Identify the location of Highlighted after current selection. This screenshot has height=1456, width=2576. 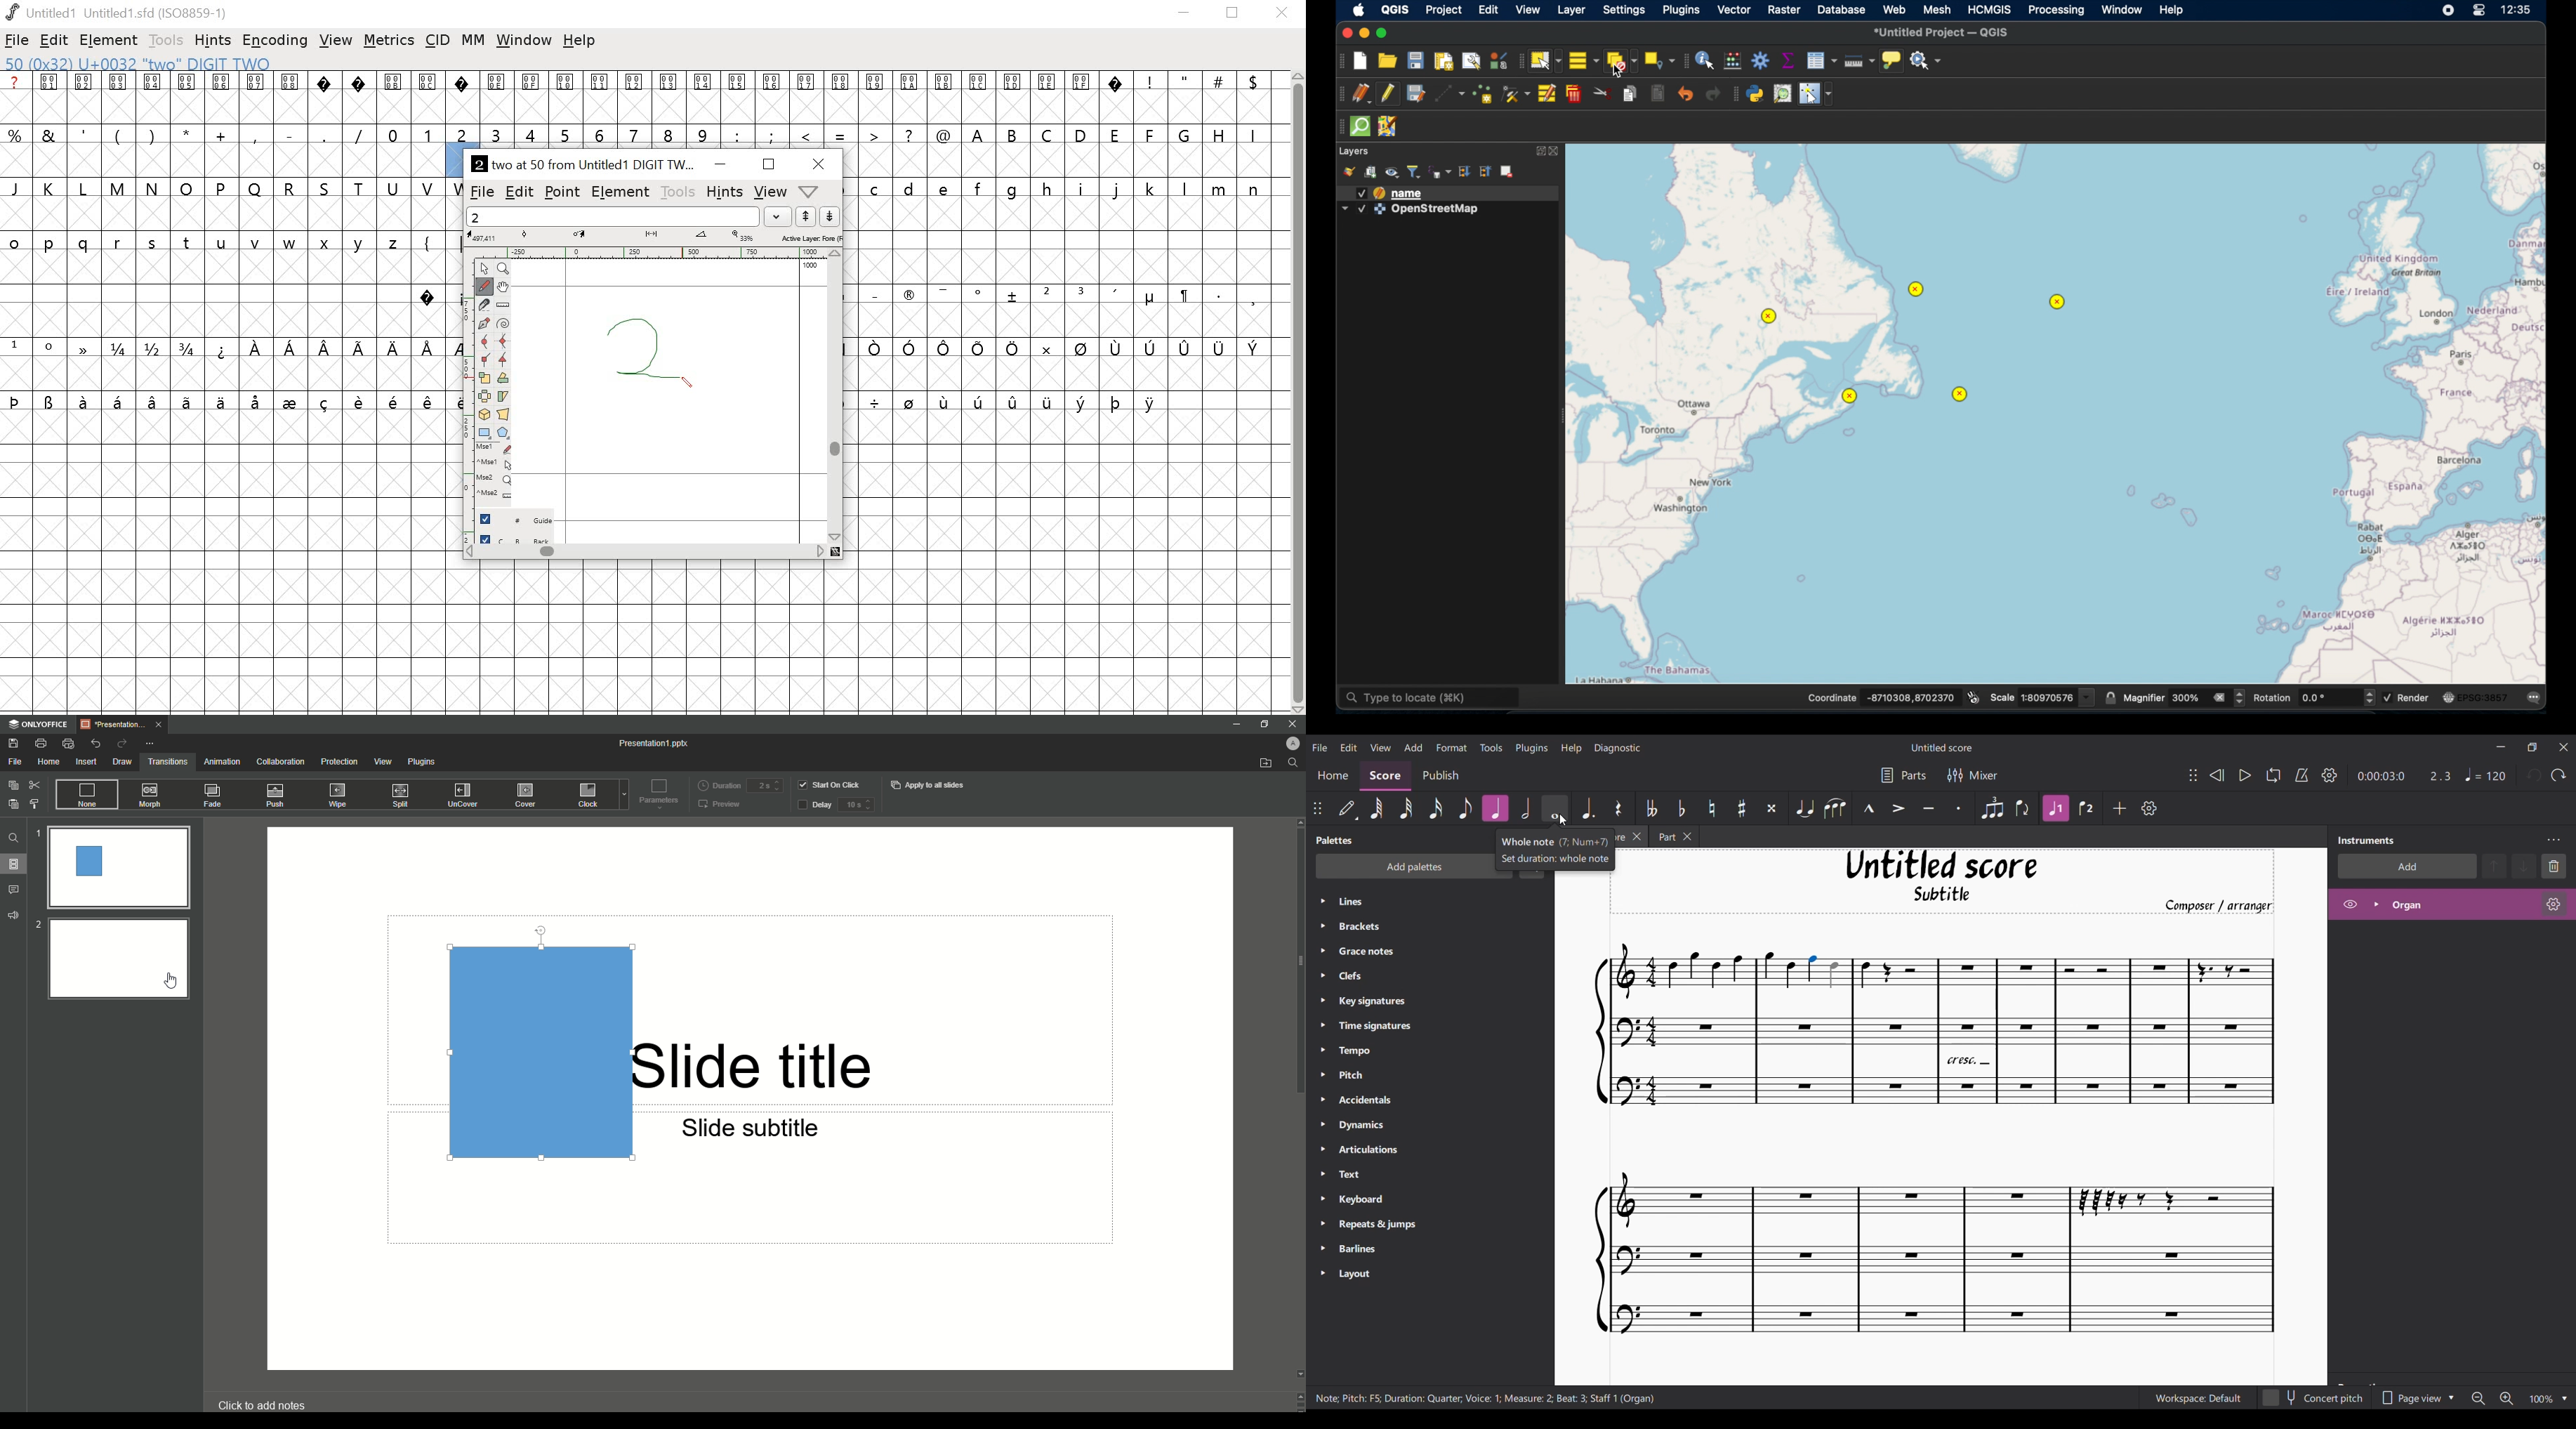
(2056, 808).